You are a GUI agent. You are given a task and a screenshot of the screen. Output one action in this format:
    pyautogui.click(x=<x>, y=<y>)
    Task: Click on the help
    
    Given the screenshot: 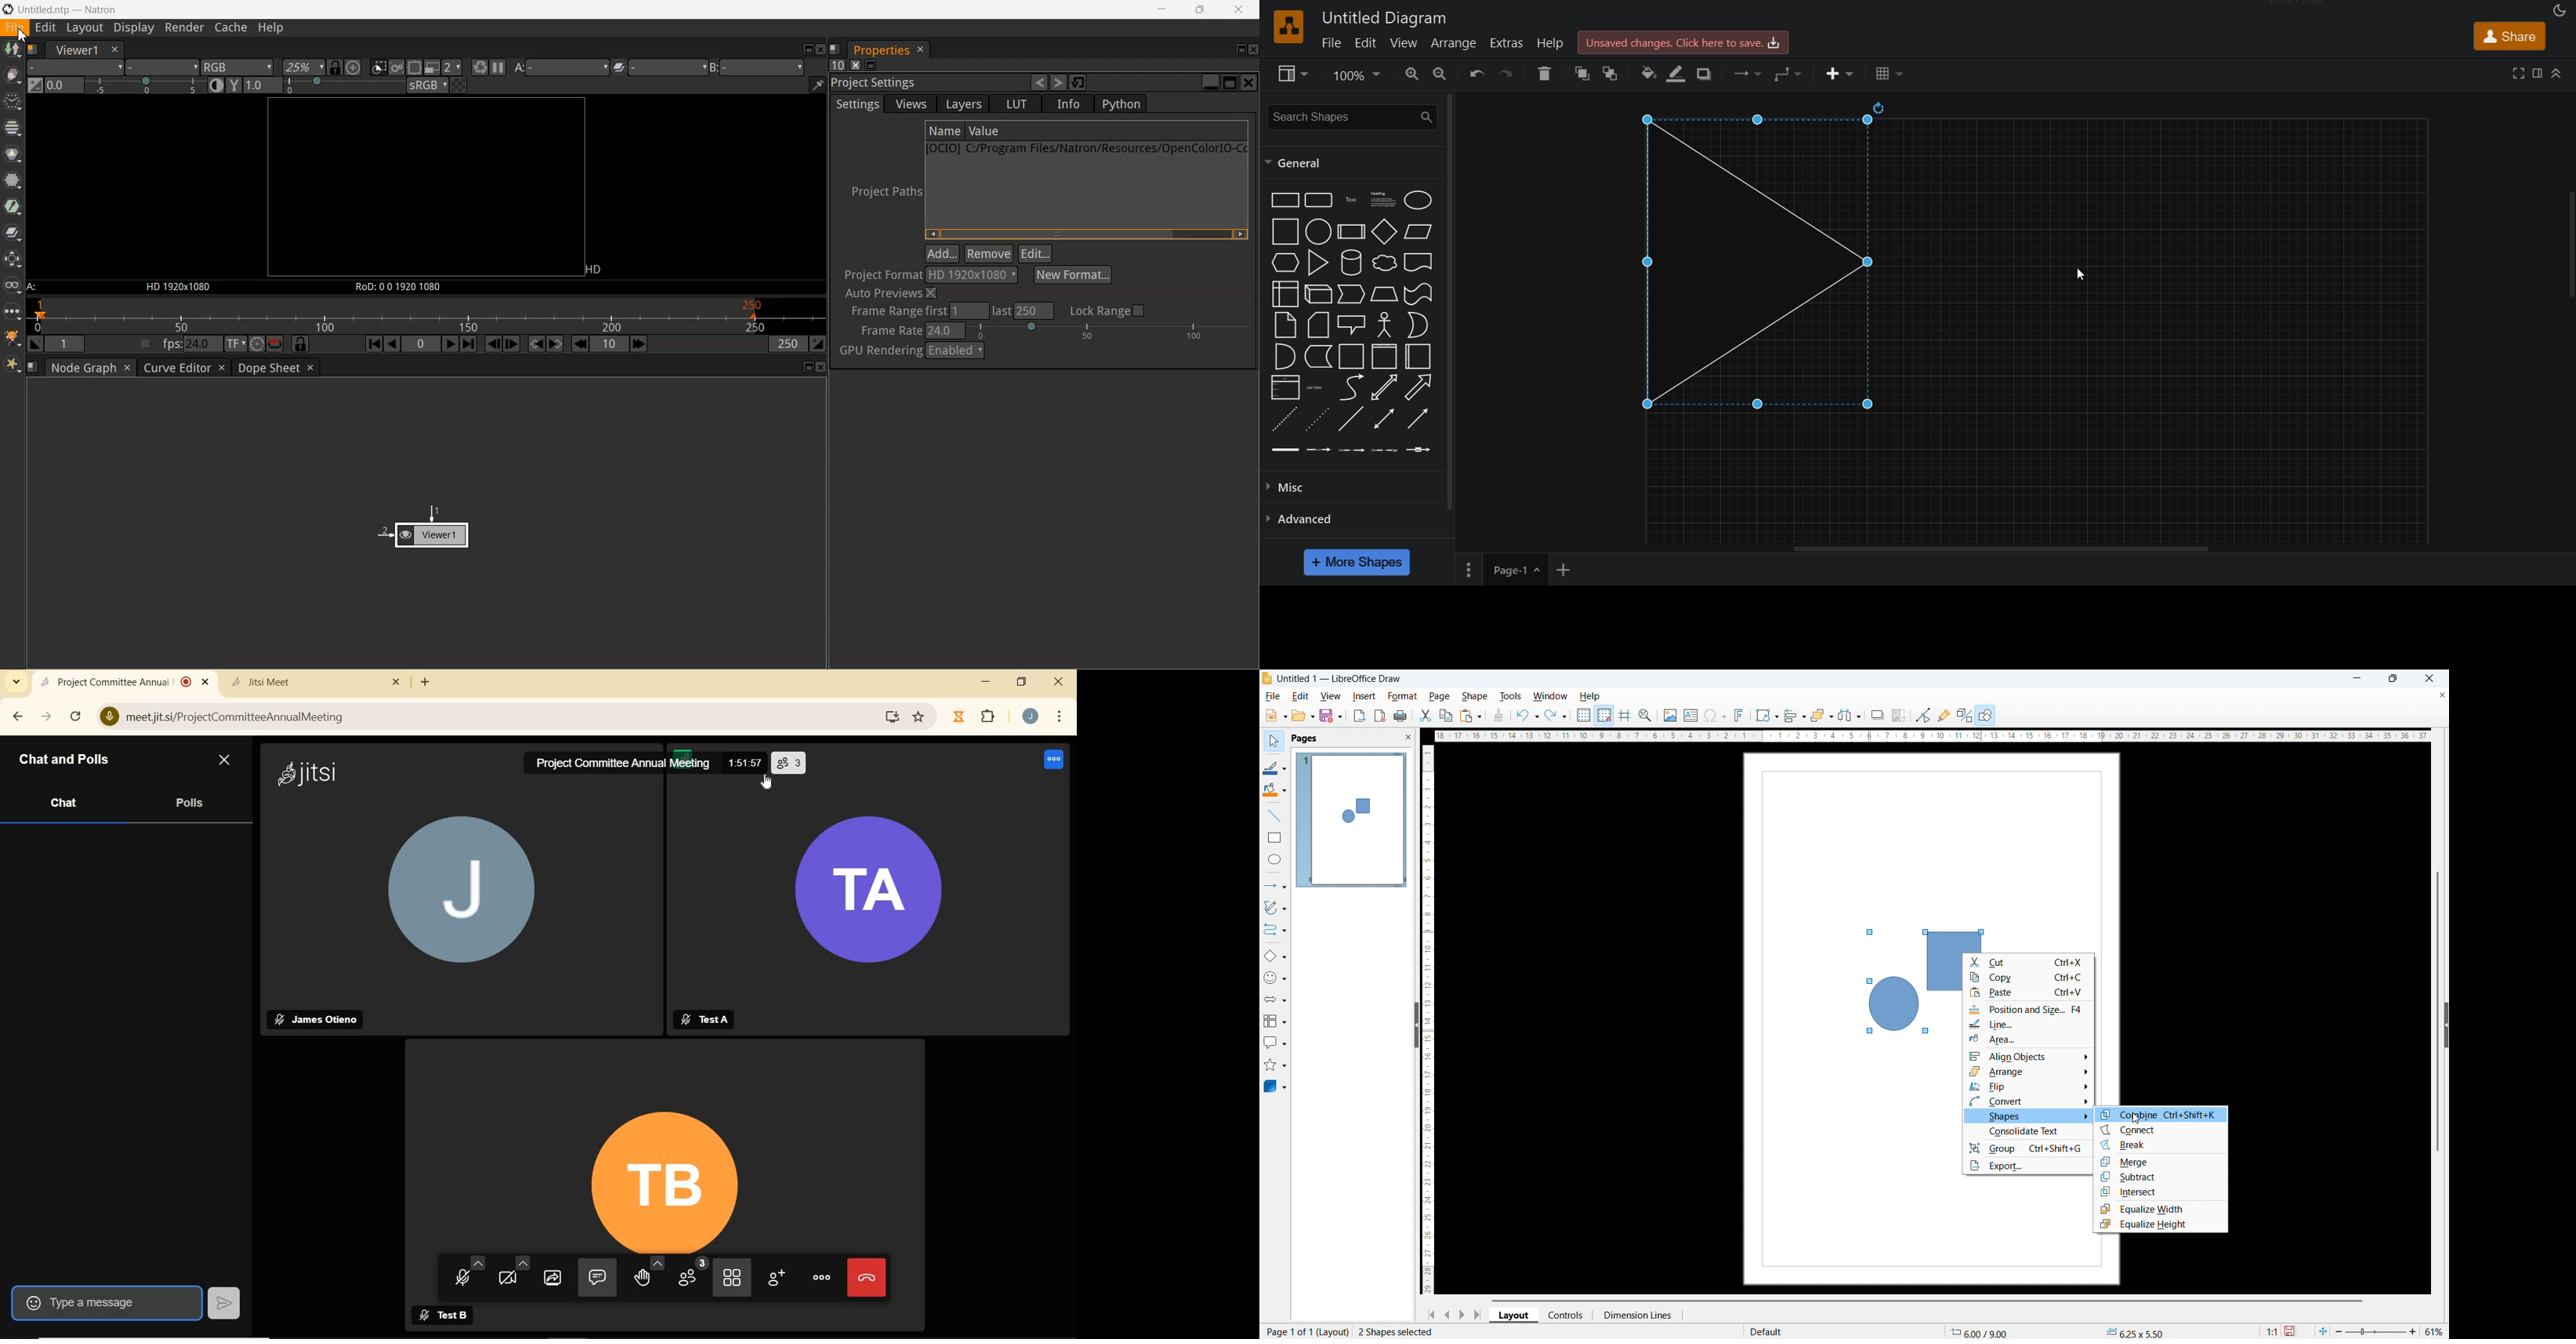 What is the action you would take?
    pyautogui.click(x=1557, y=45)
    